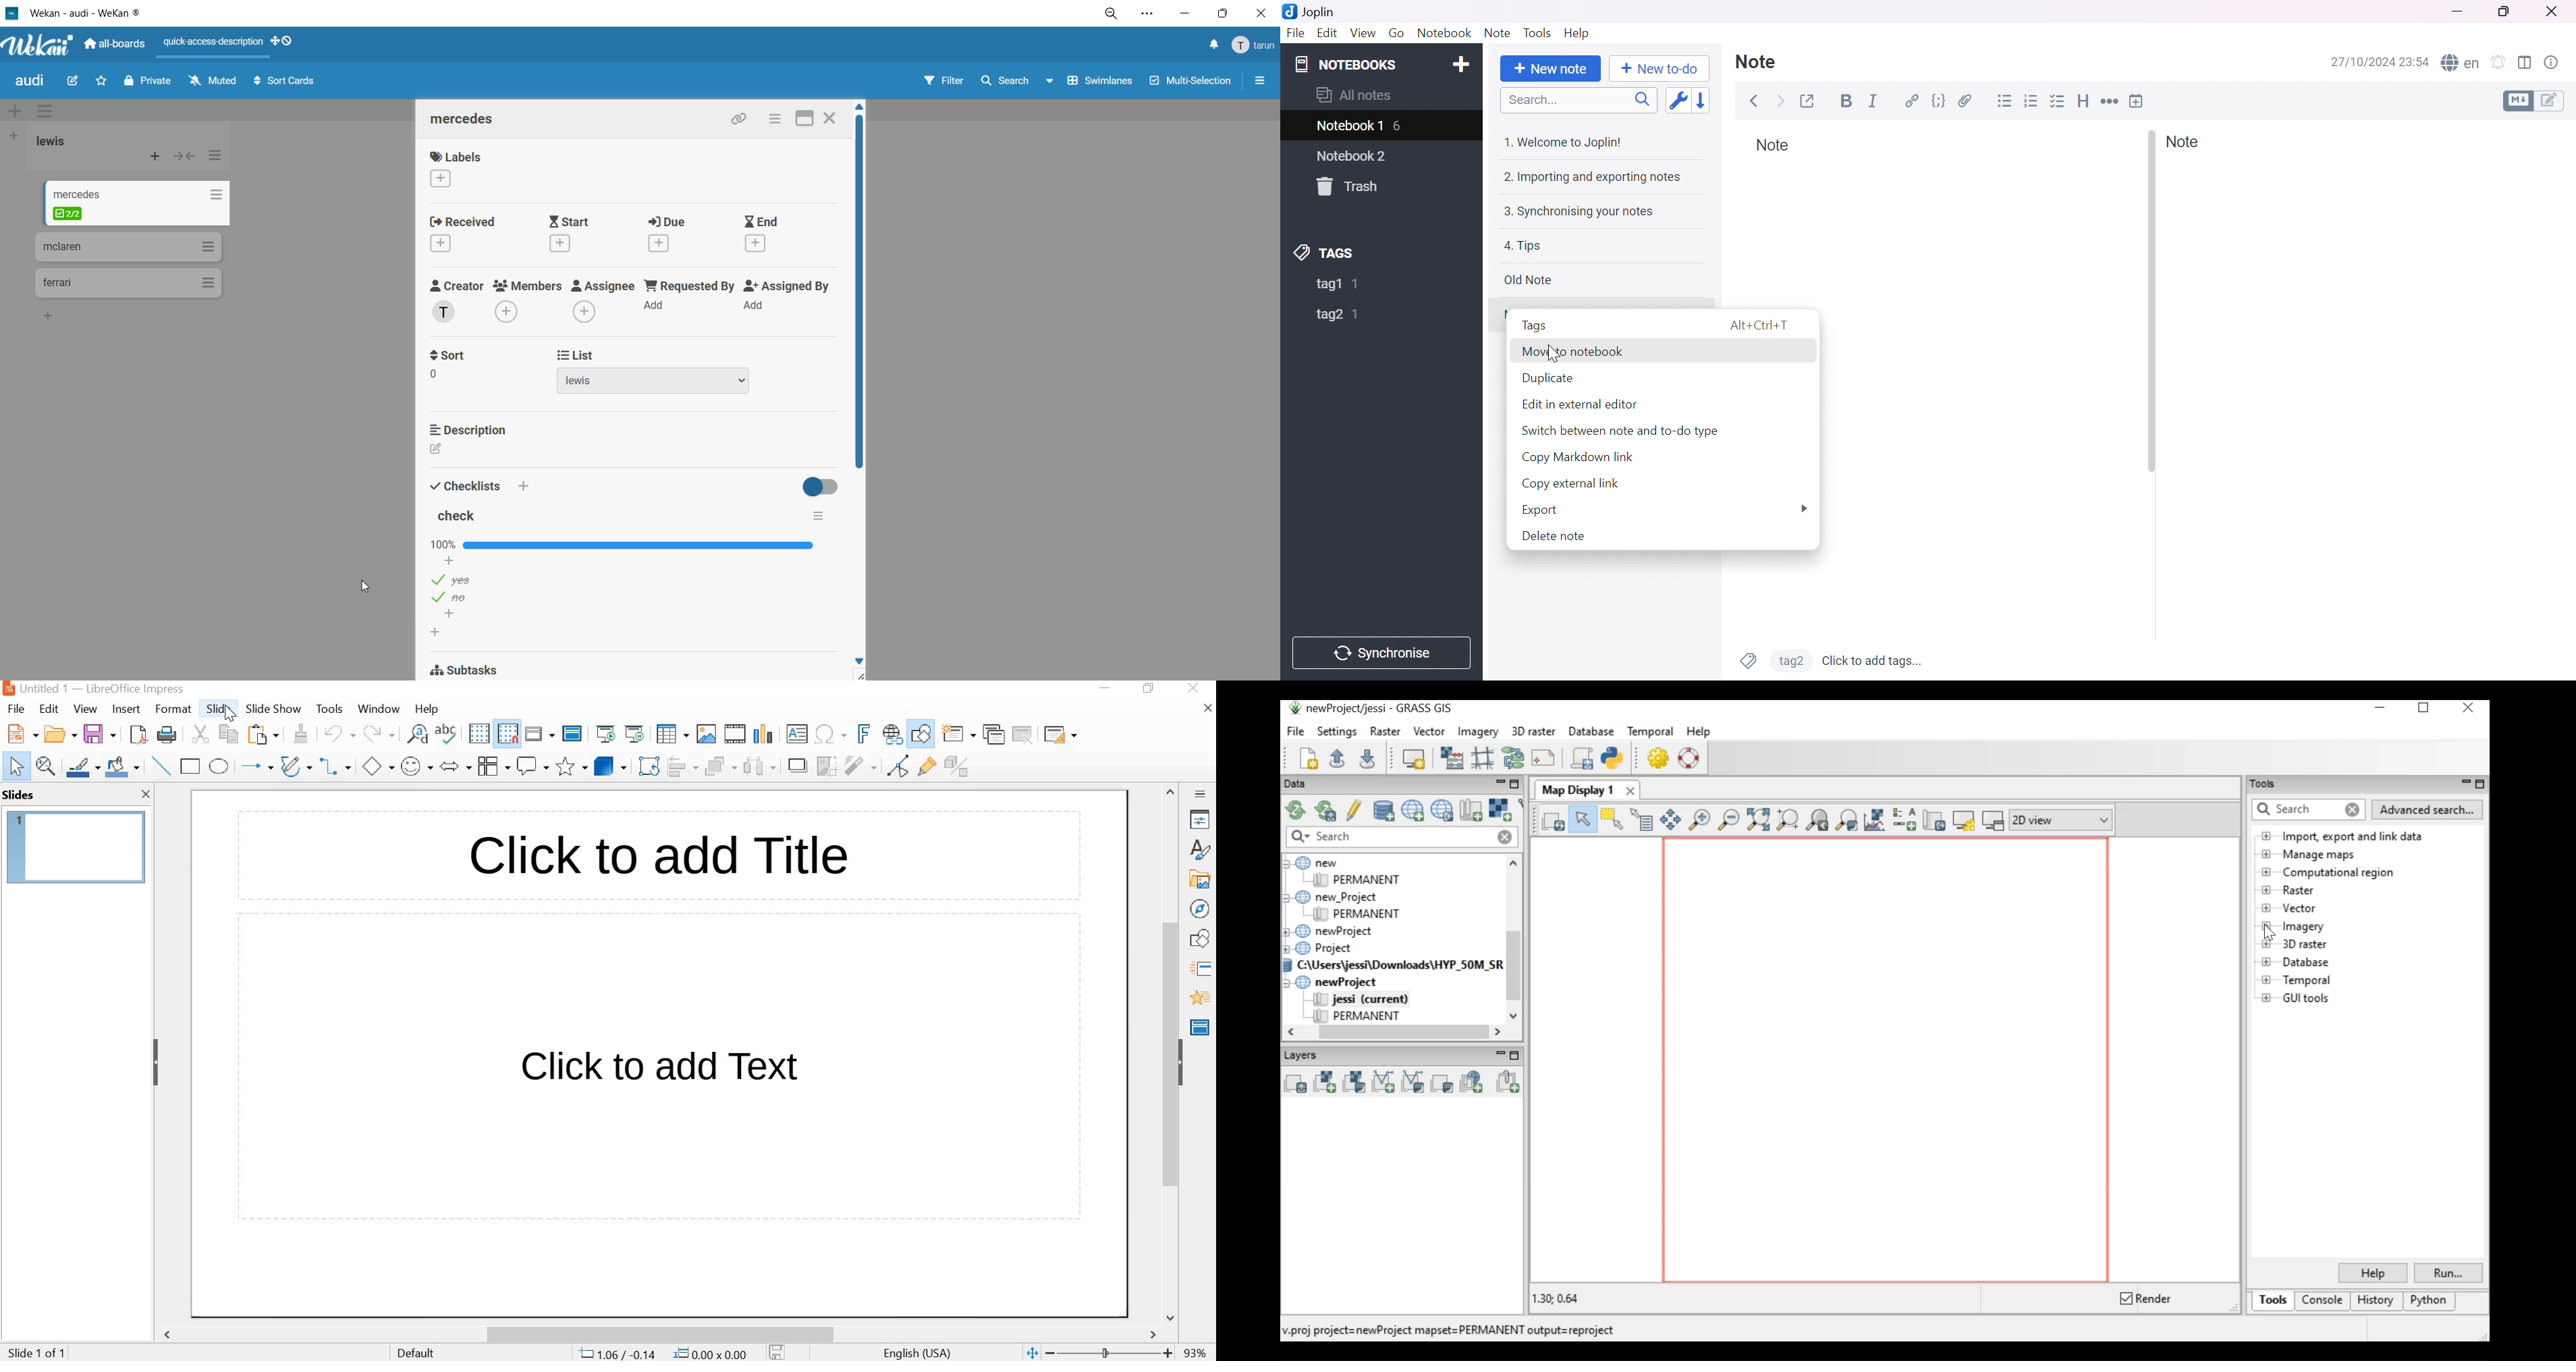  I want to click on maximize, so click(1224, 13).